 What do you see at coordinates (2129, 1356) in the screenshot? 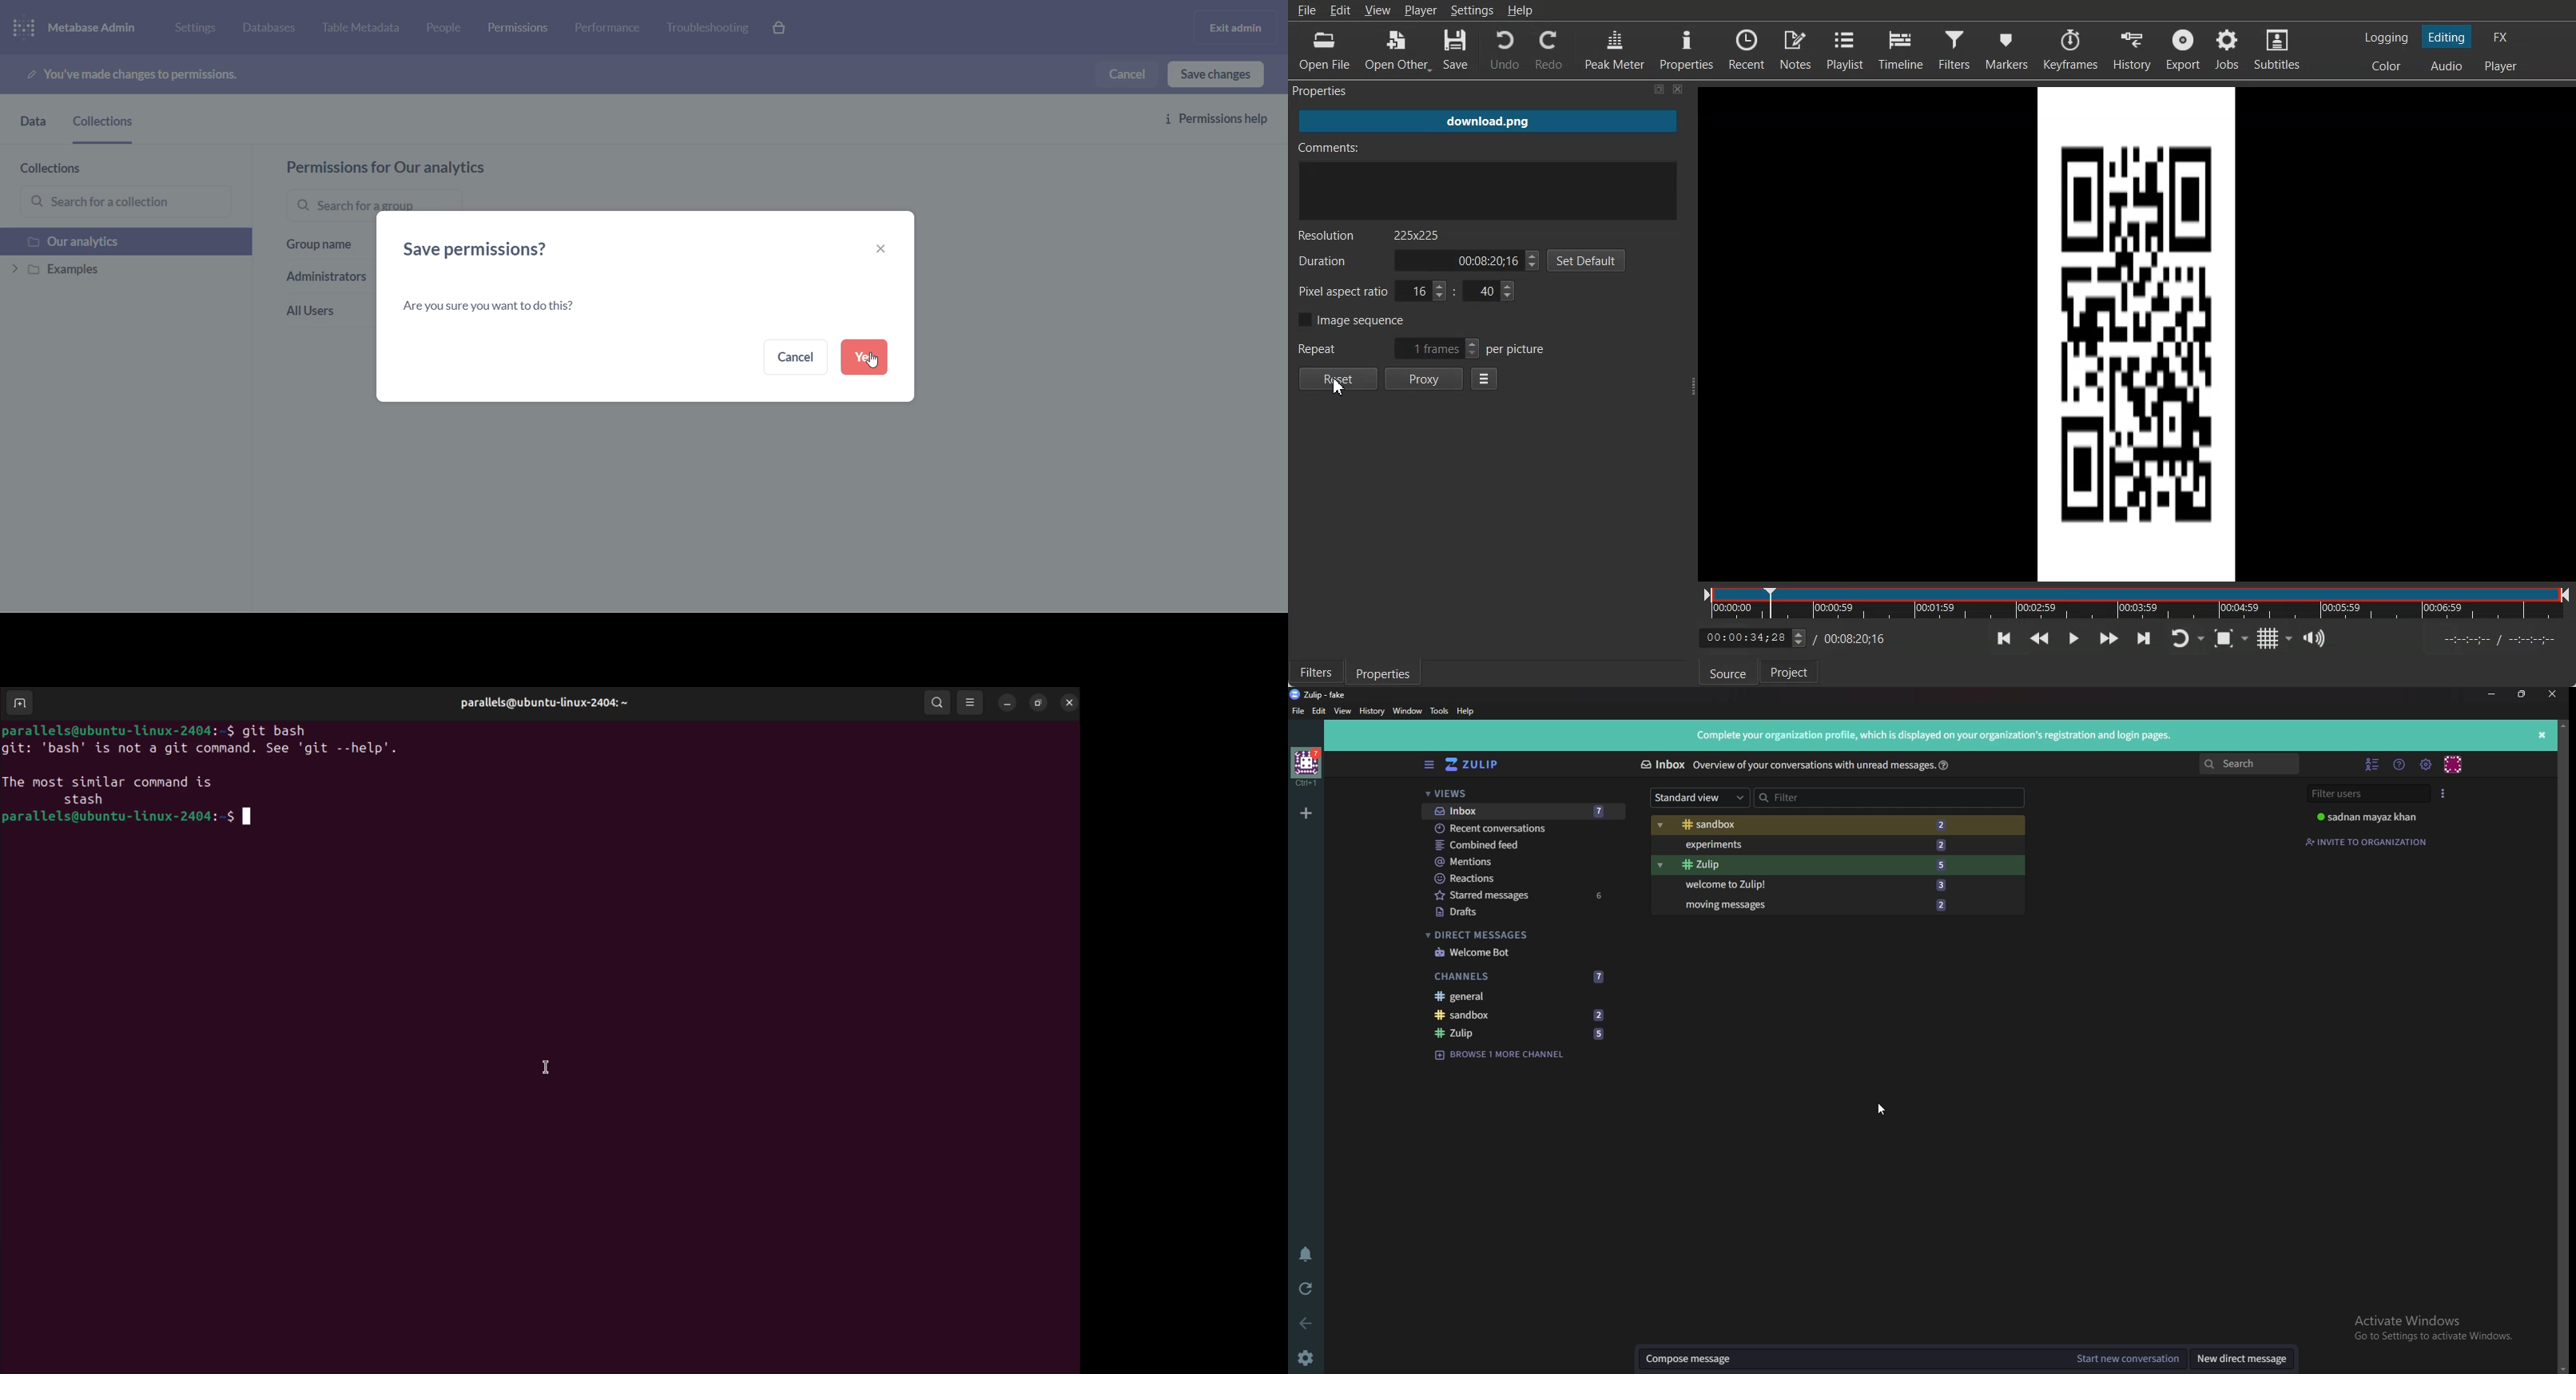
I see `Start new conversation` at bounding box center [2129, 1356].